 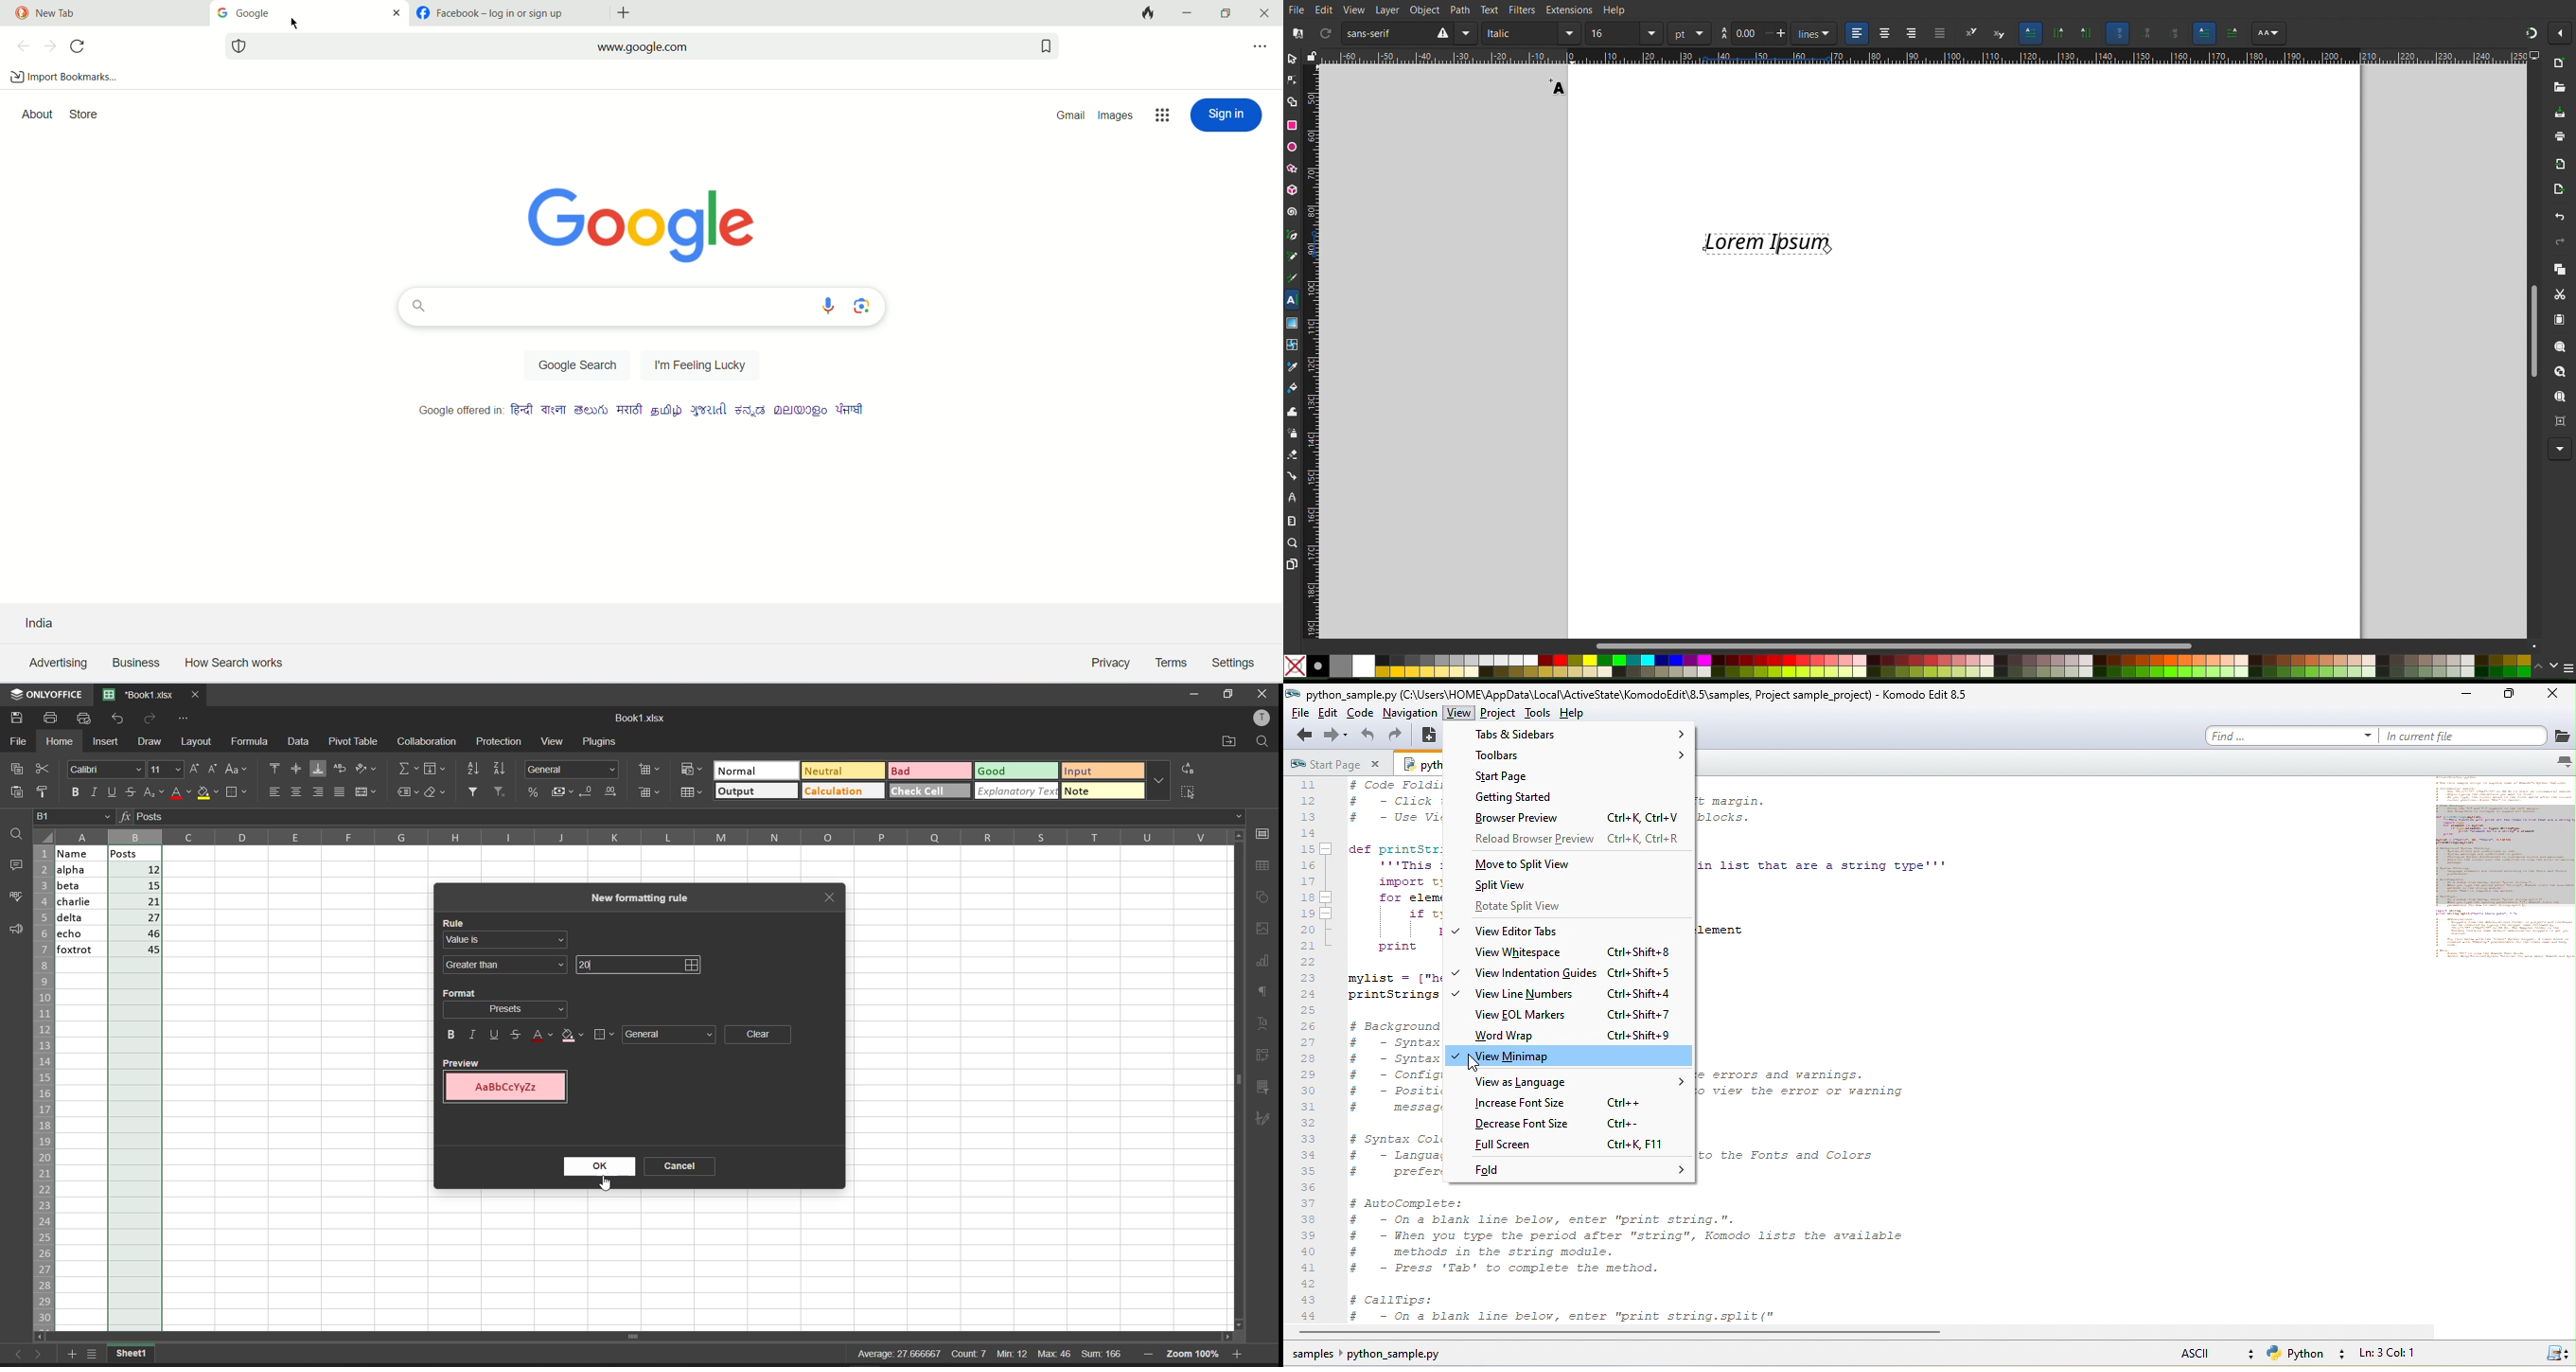 I want to click on copy style, so click(x=44, y=792).